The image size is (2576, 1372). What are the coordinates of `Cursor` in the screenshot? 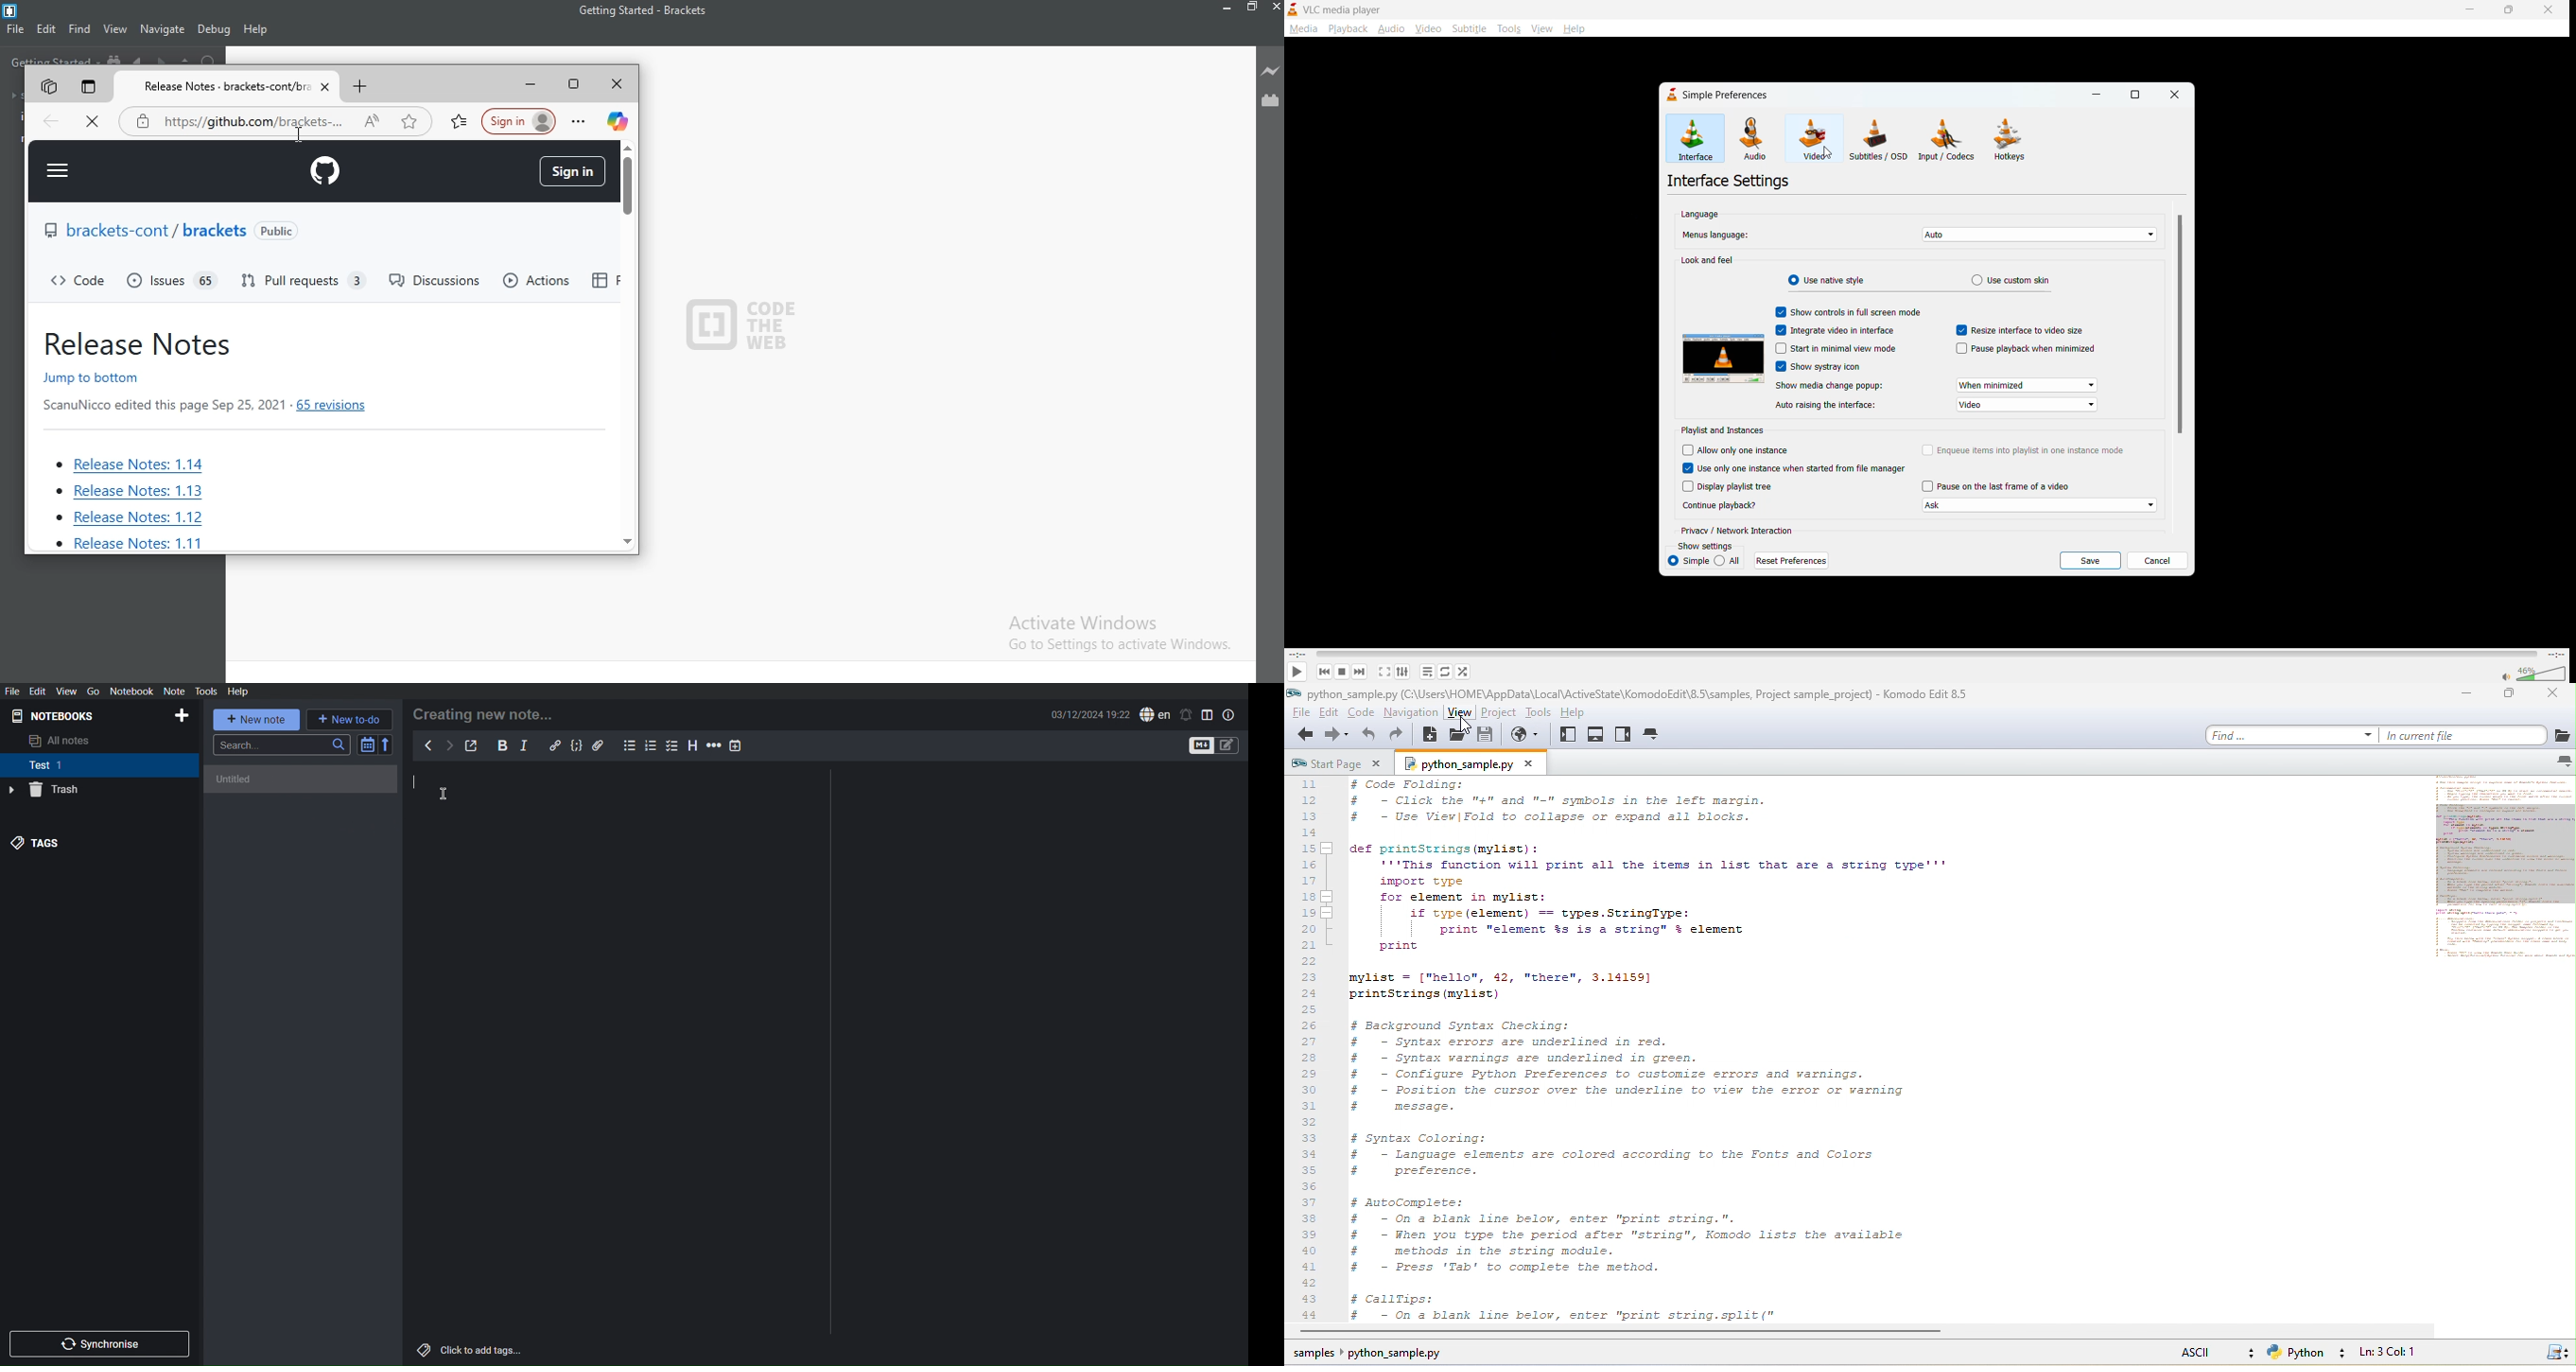 It's located at (419, 781).